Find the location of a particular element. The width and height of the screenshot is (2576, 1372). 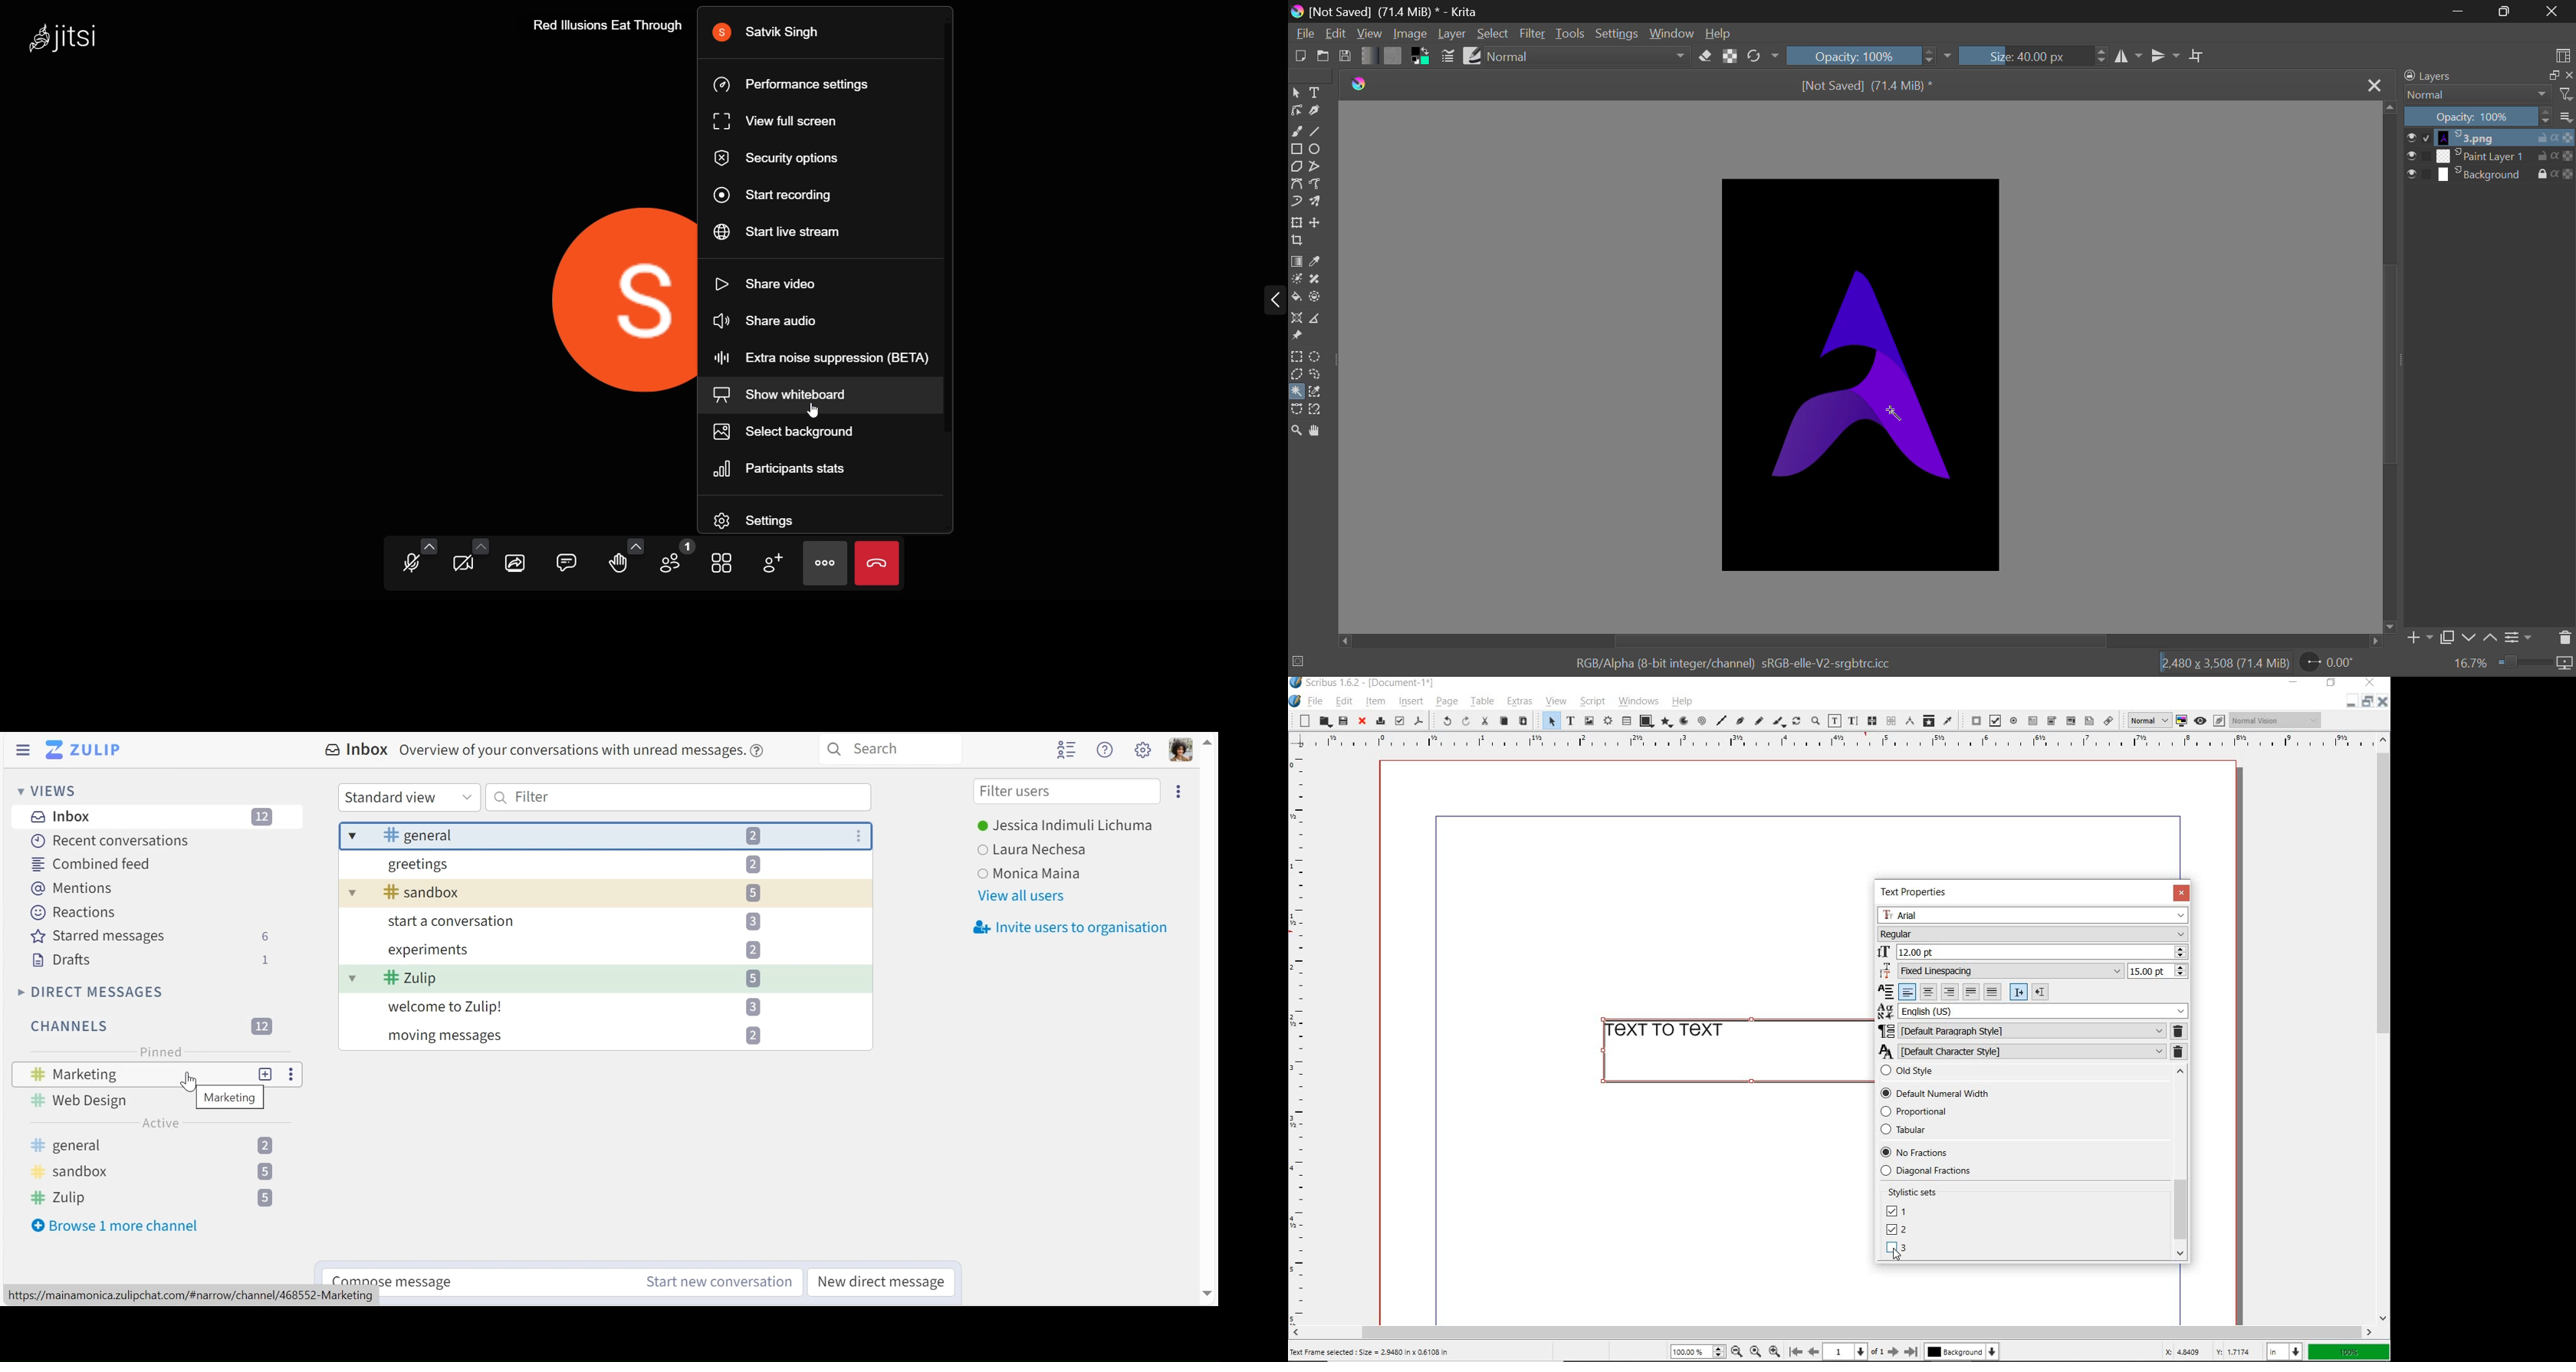

Horizontal page margin is located at coordinates (1306, 1038).